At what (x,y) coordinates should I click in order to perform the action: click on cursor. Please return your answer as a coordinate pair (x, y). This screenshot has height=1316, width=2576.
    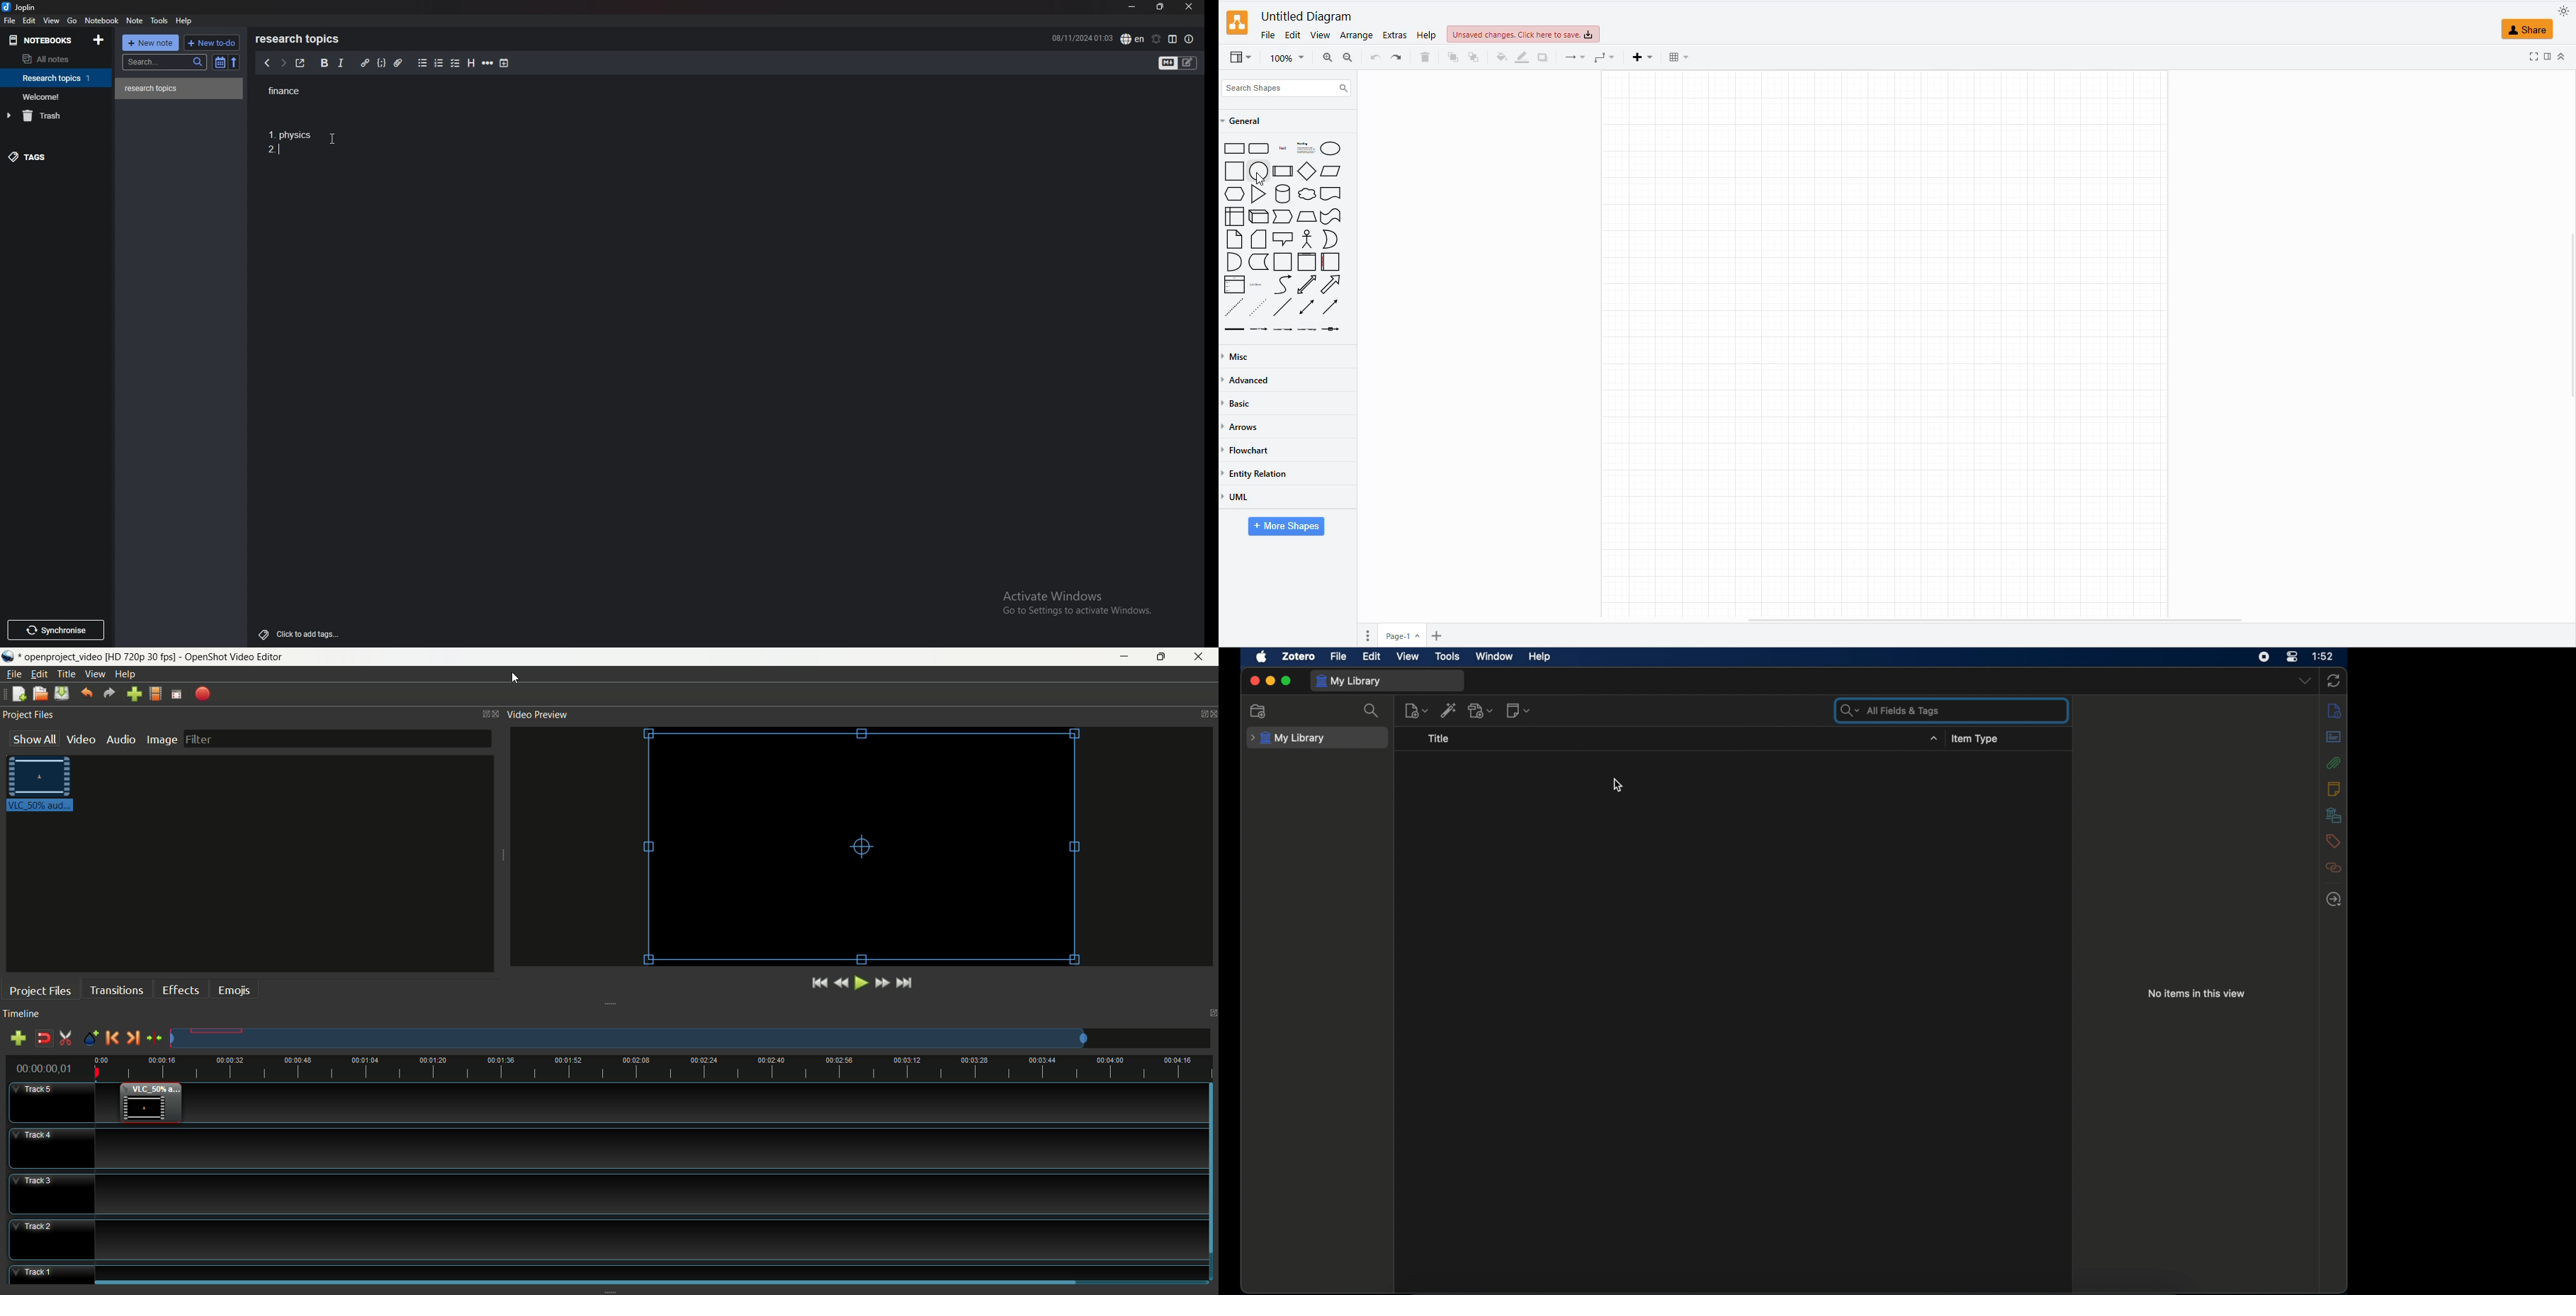
    Looking at the image, I should click on (332, 139).